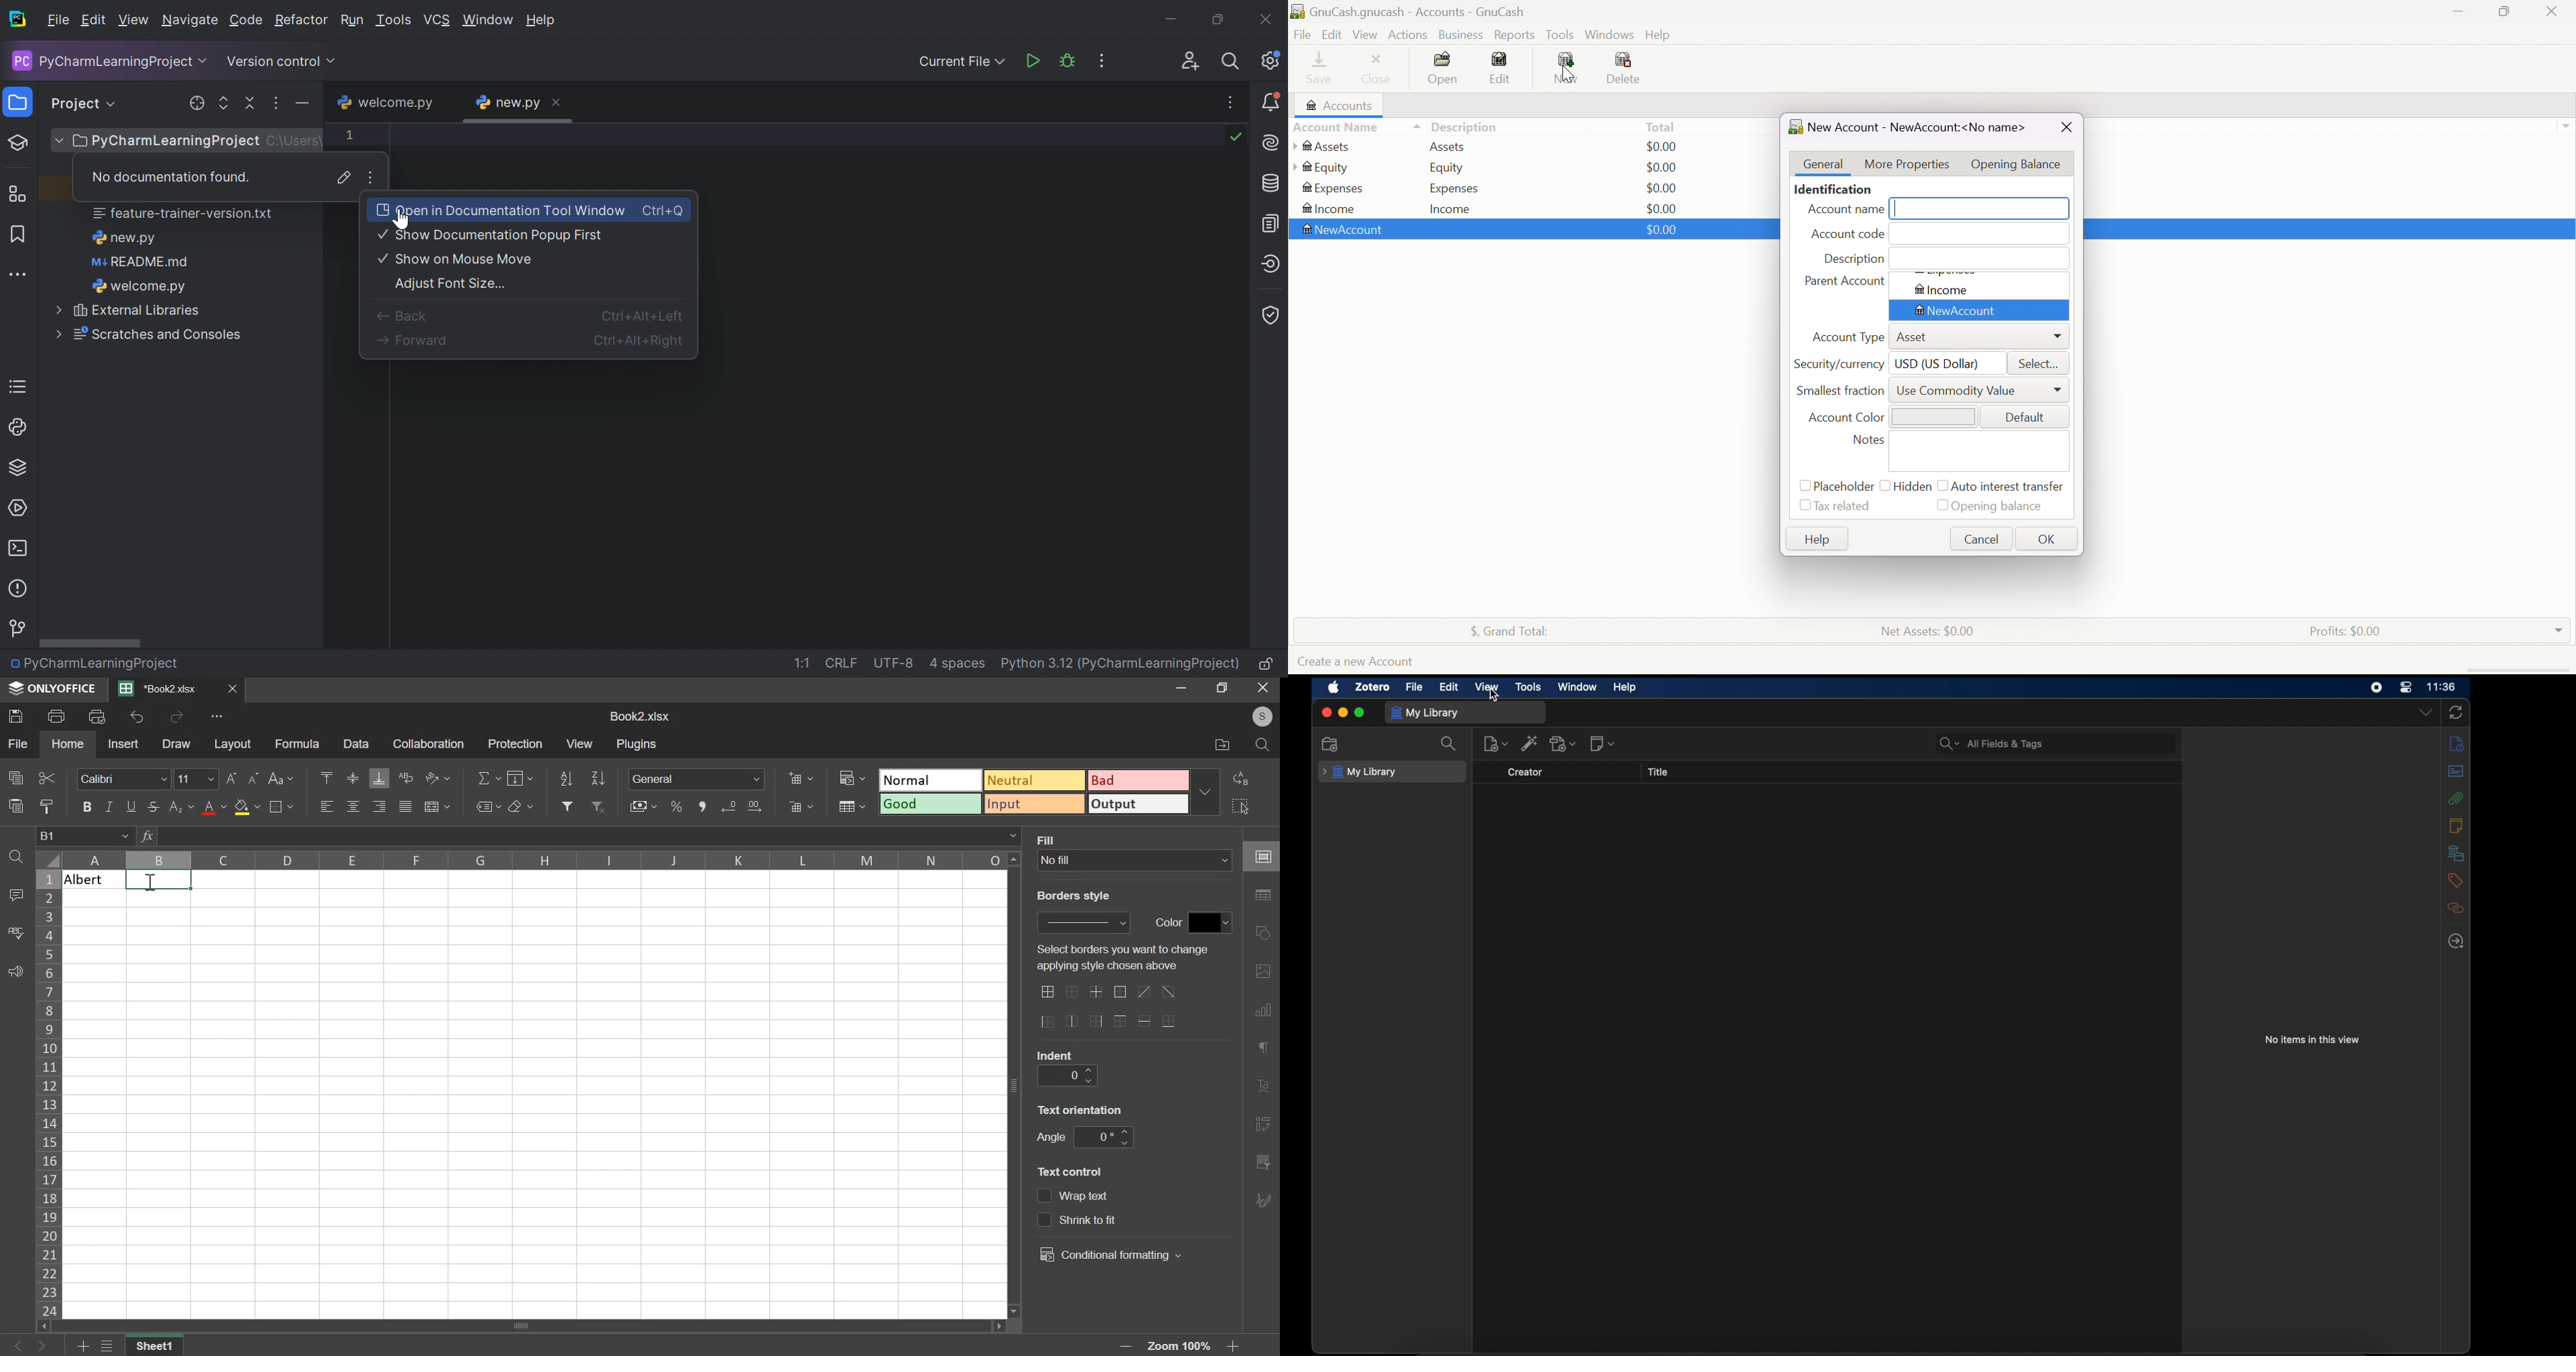 The image size is (2576, 1372). What do you see at coordinates (1331, 35) in the screenshot?
I see `Edit` at bounding box center [1331, 35].